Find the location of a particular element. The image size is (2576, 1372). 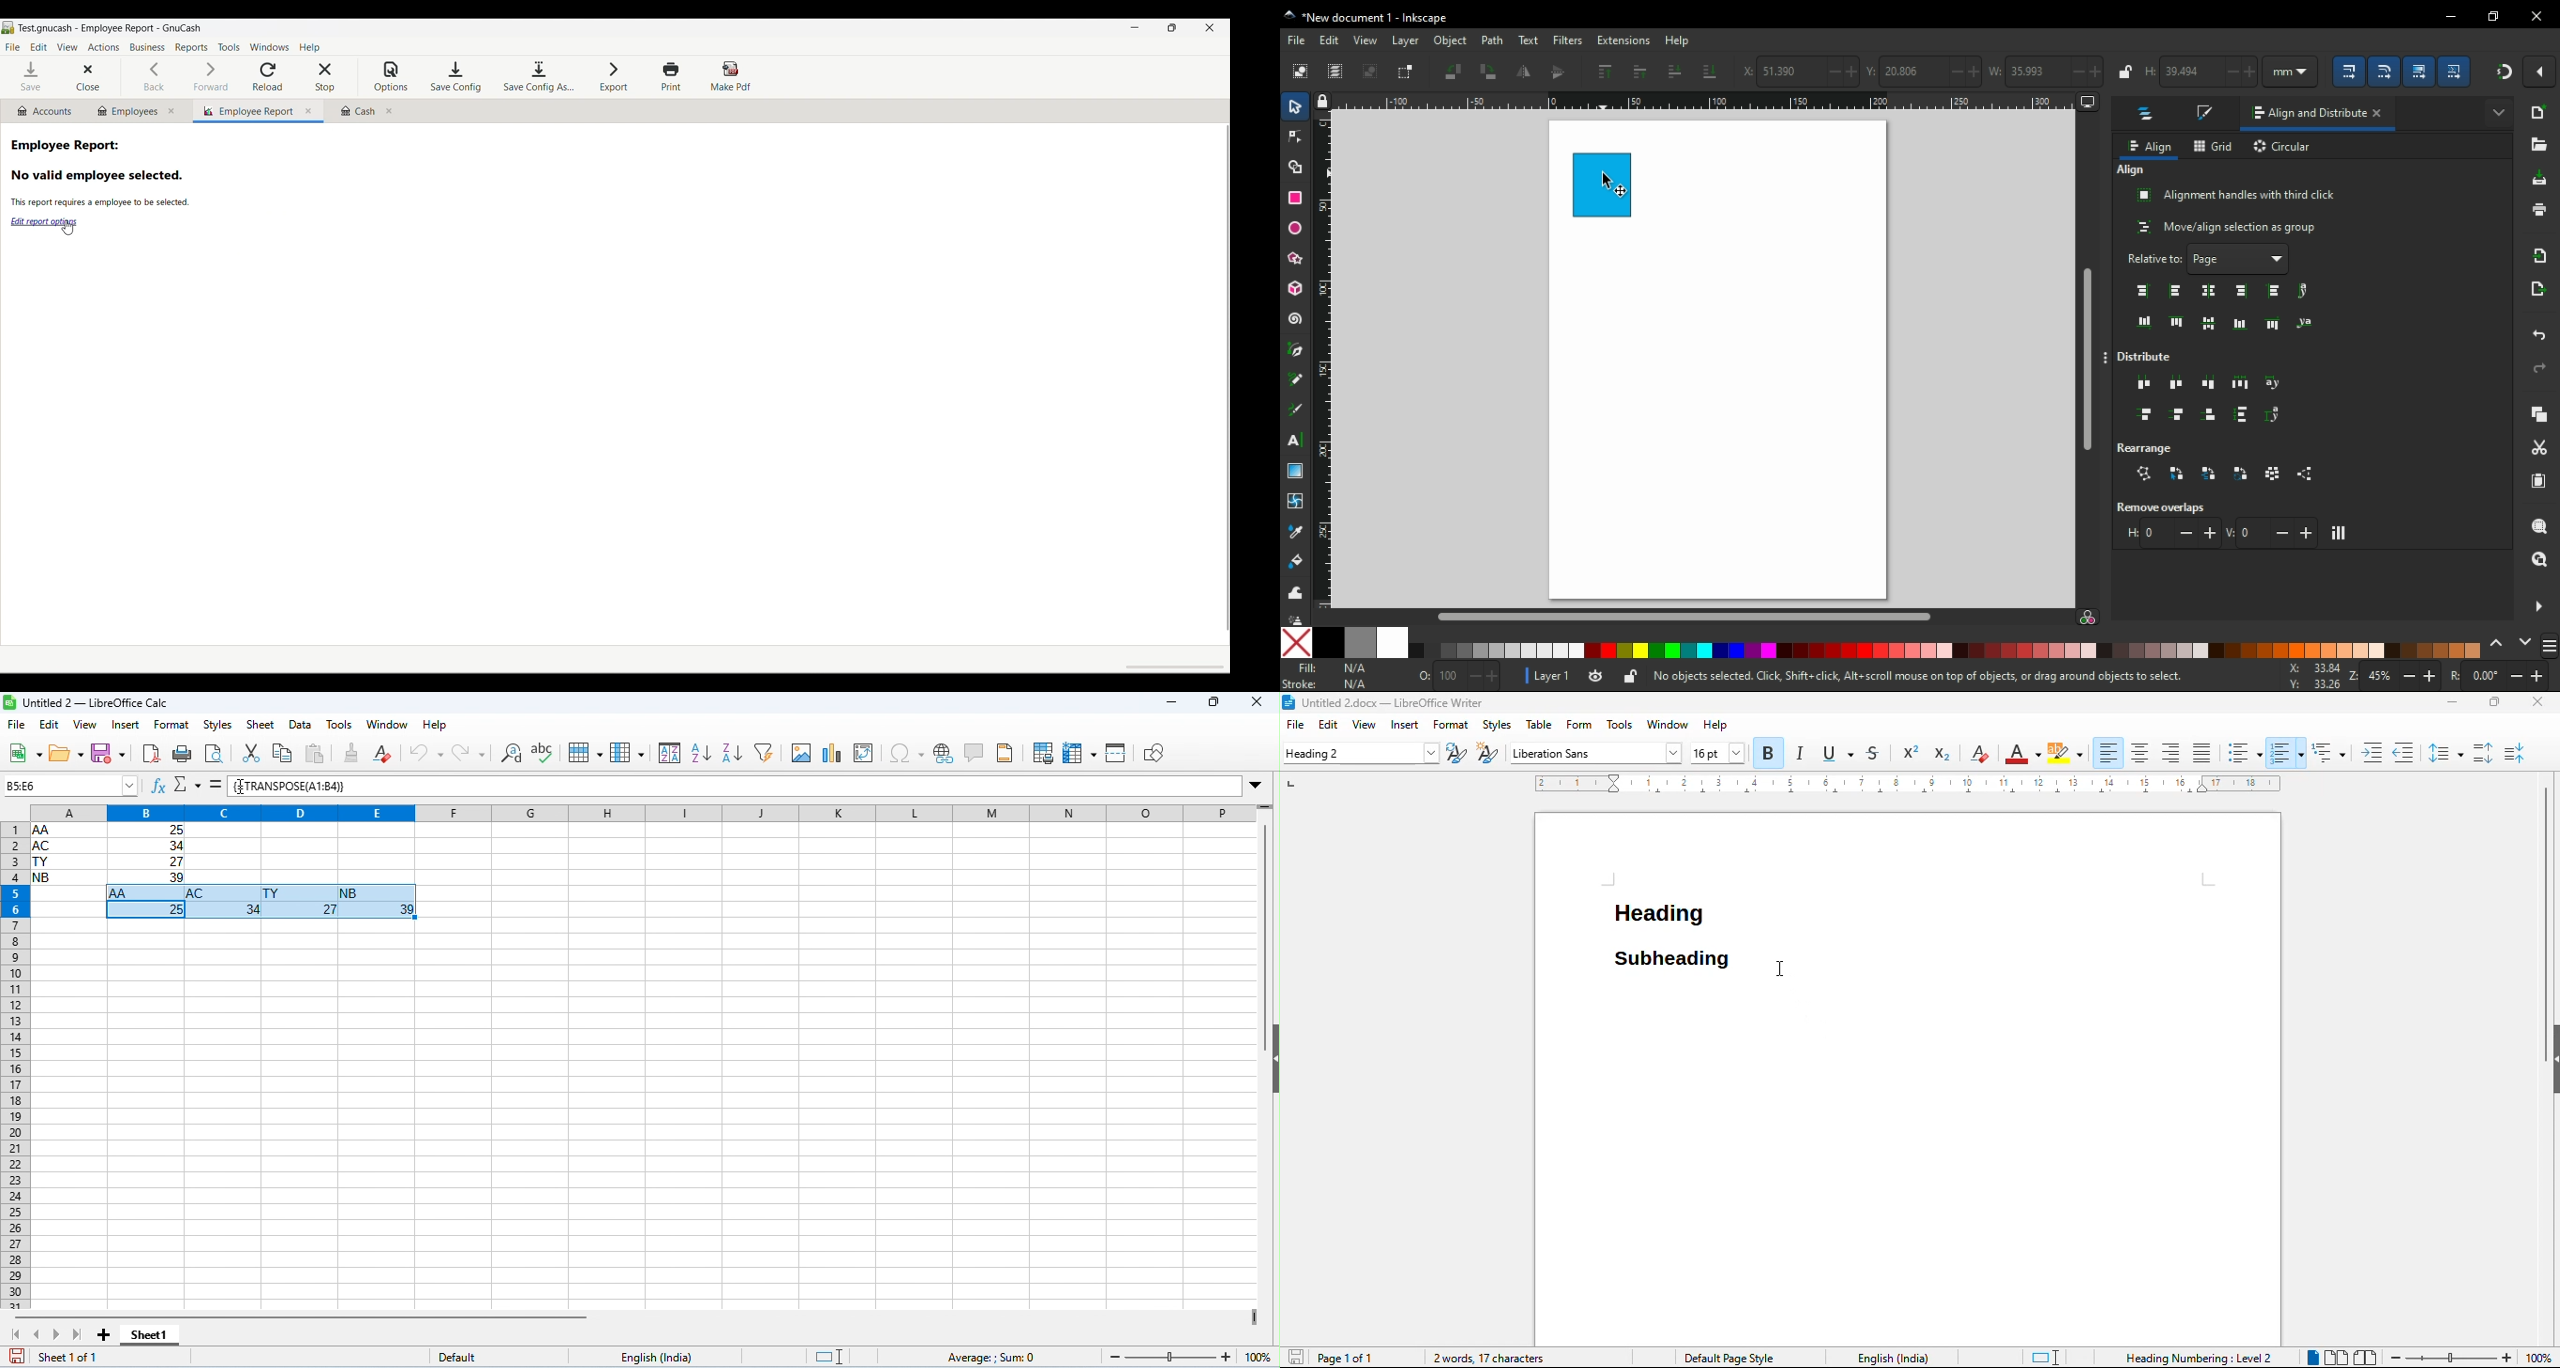

distribute text anchors vertically is located at coordinates (2278, 415).